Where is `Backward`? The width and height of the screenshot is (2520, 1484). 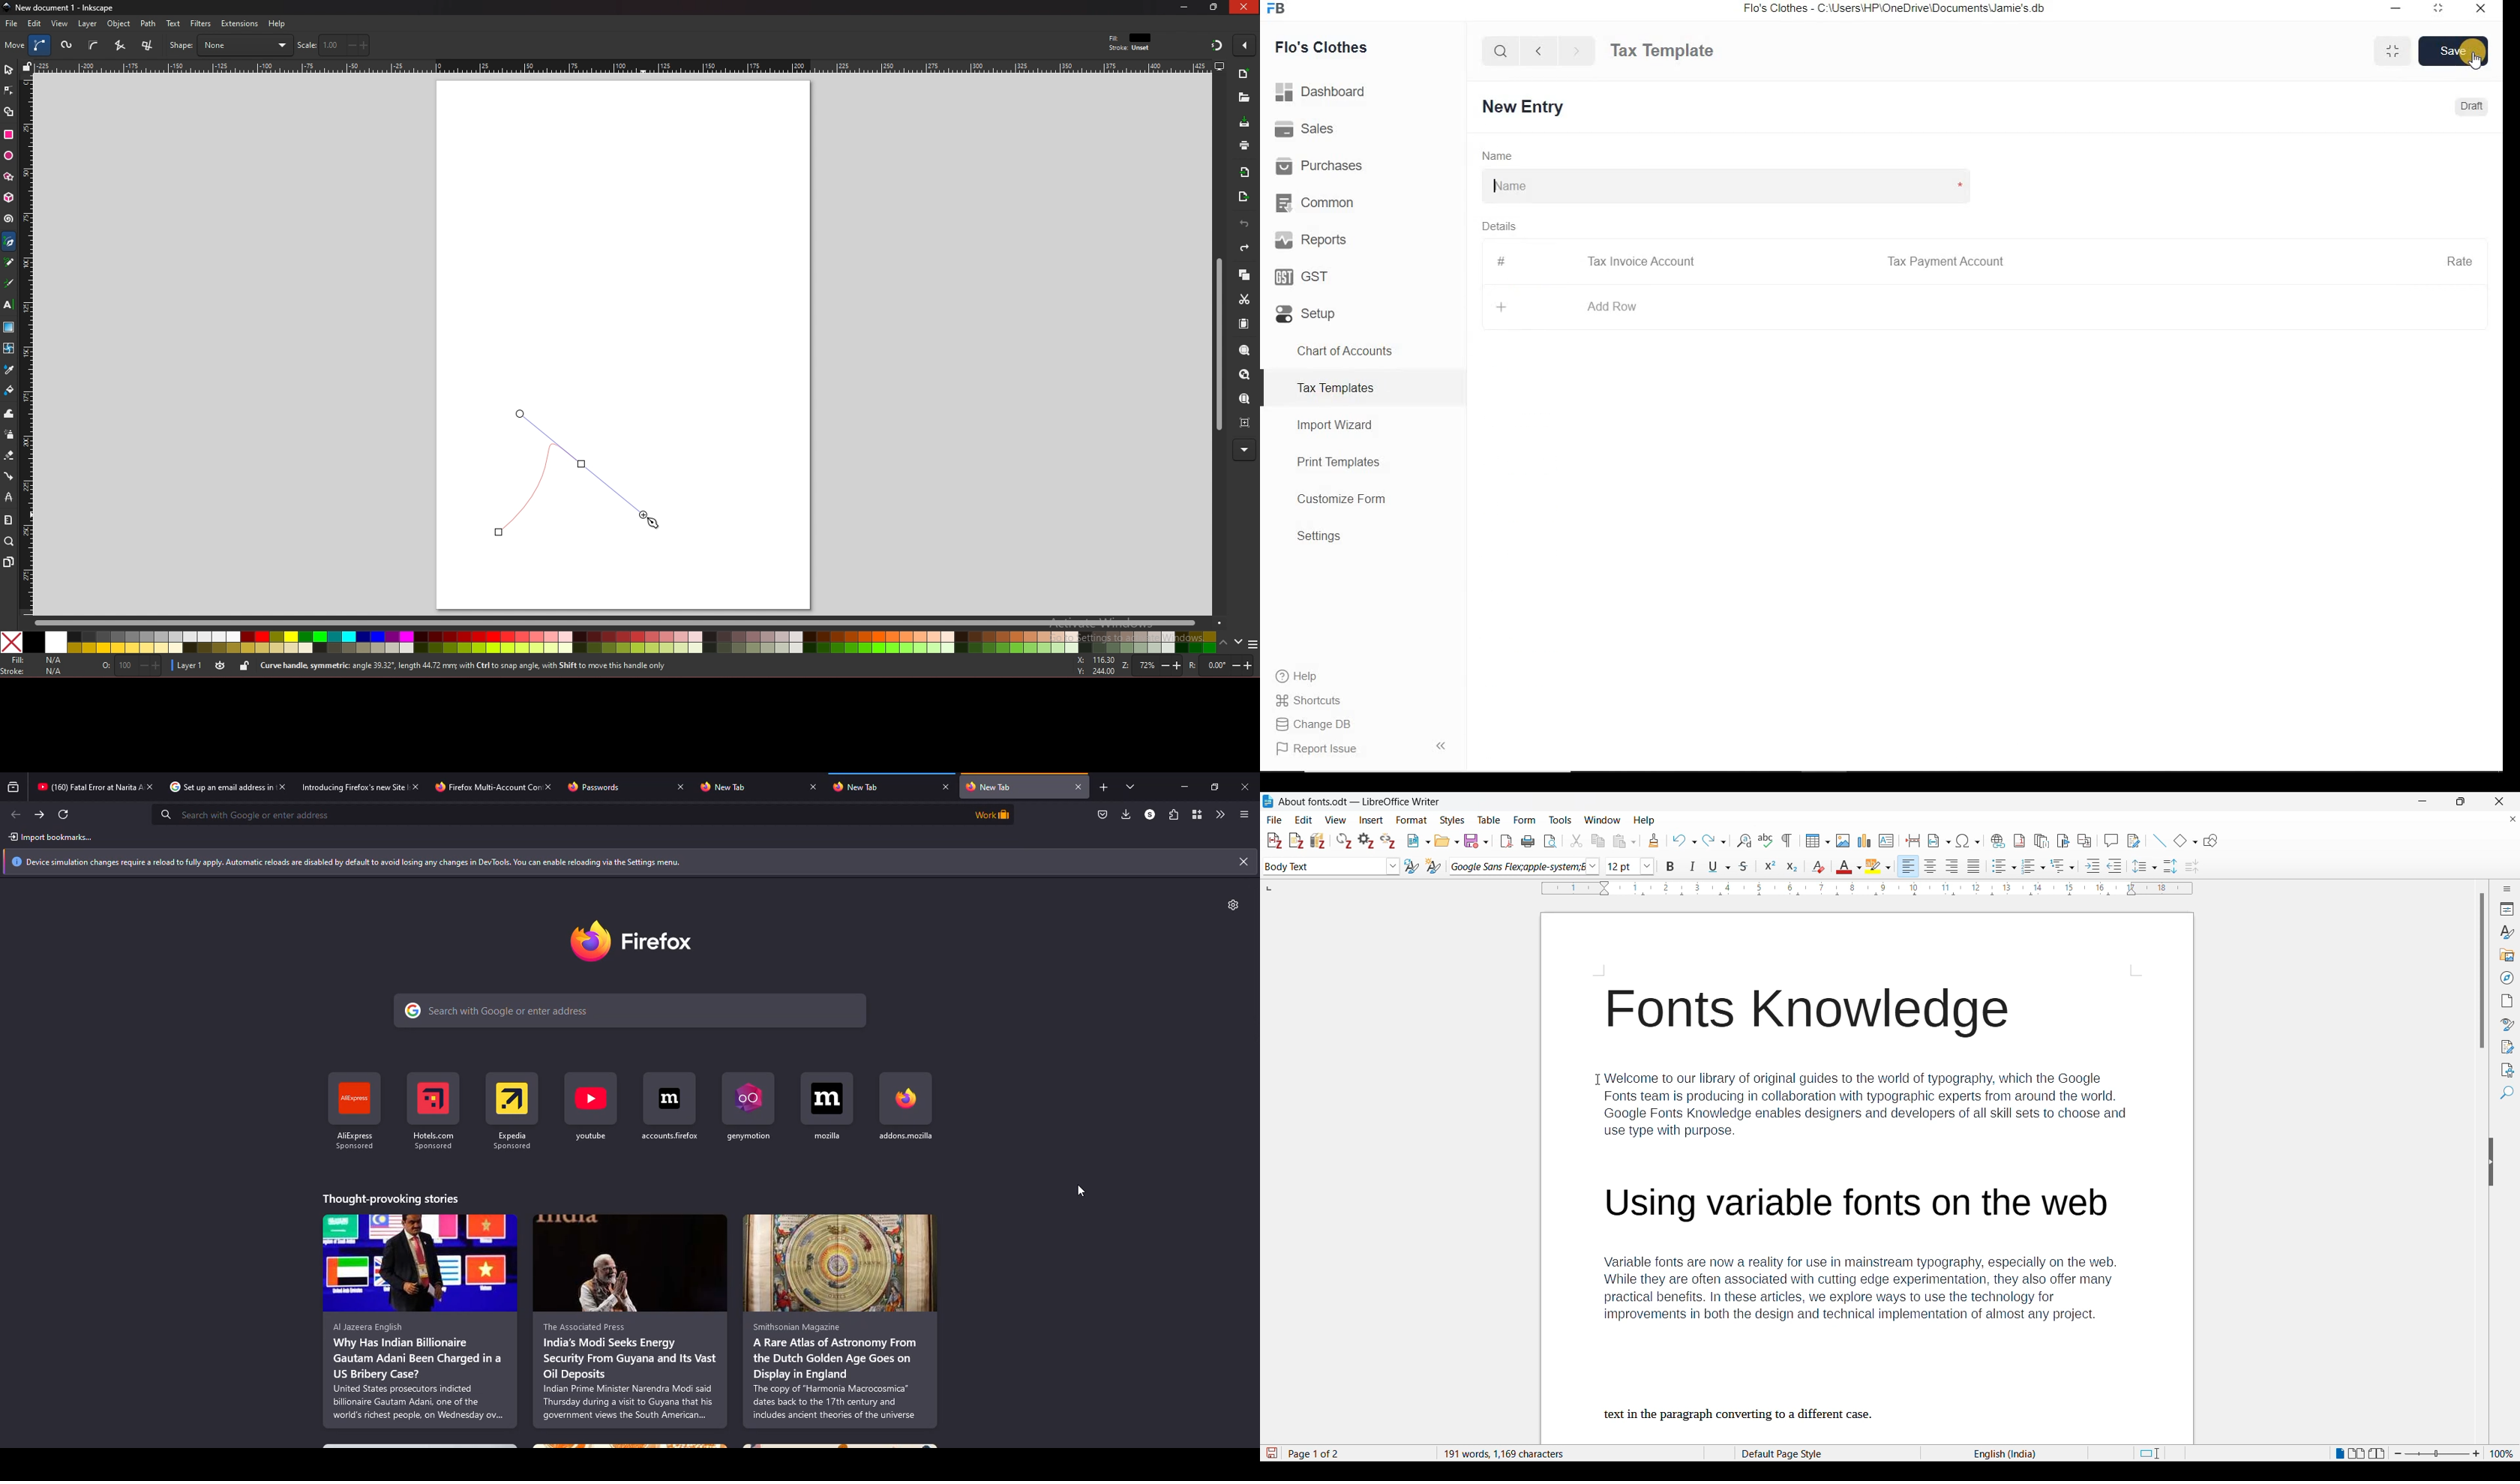
Backward is located at coordinates (1538, 50).